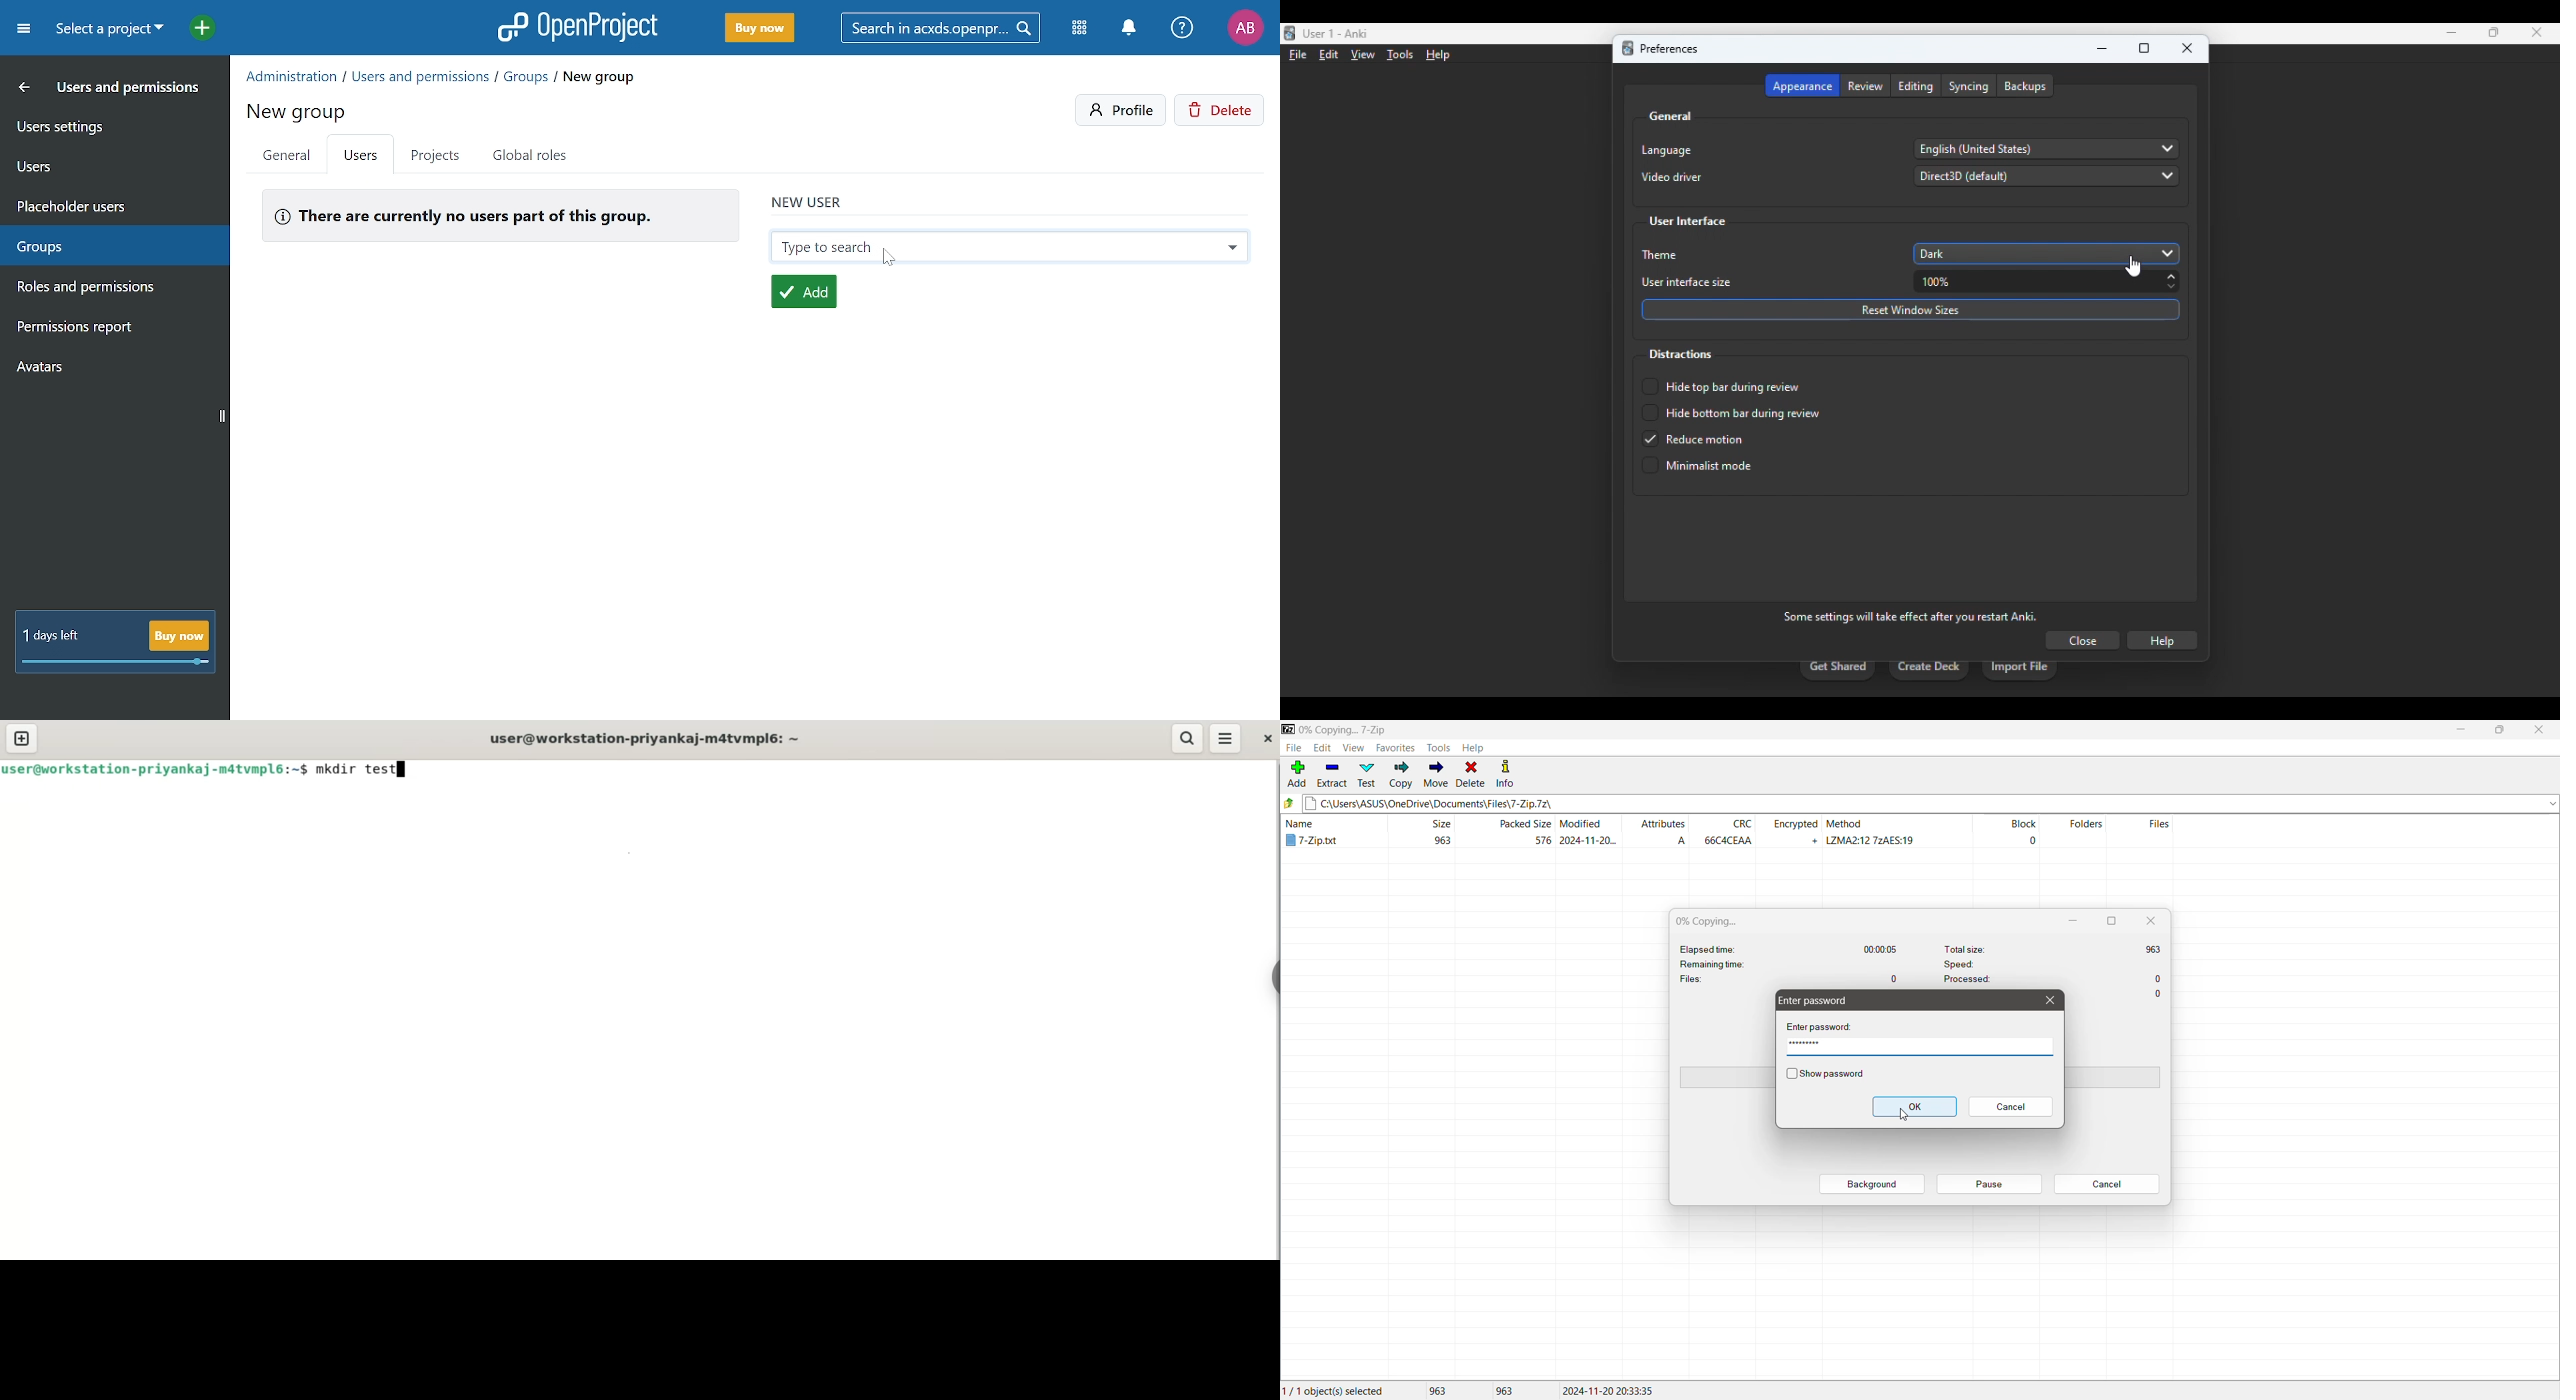 This screenshot has width=2576, height=1400. Describe the element at coordinates (1899, 1117) in the screenshot. I see `cursor` at that location.